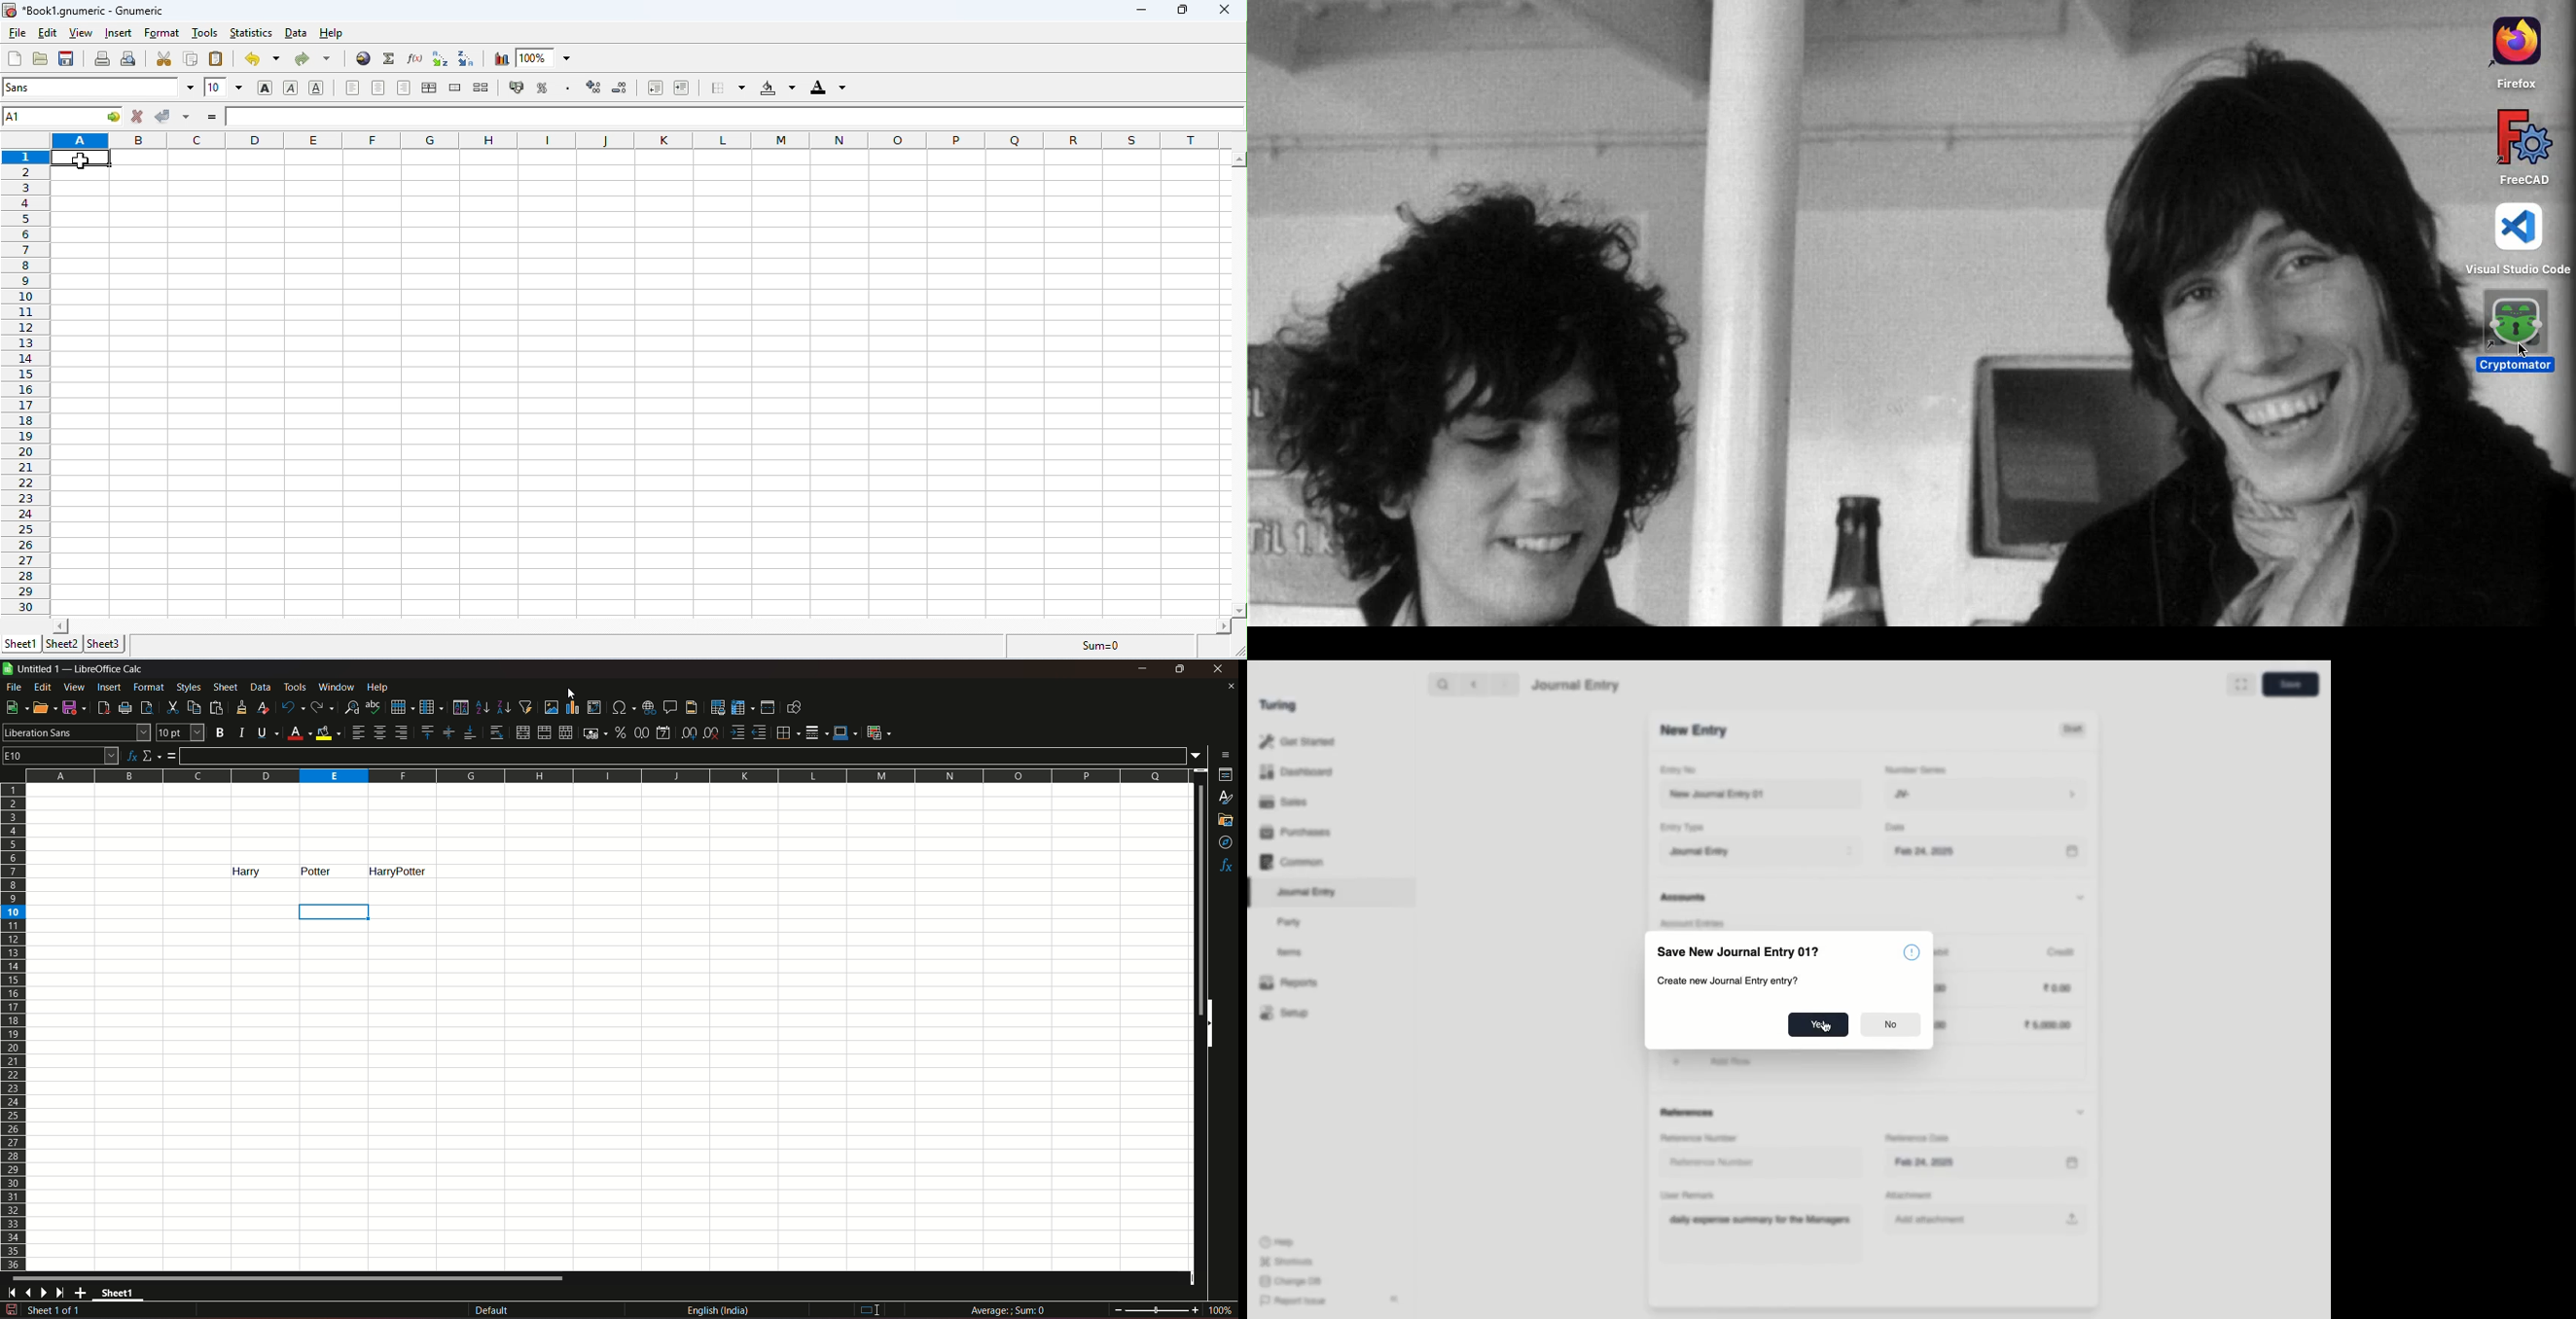 This screenshot has width=2576, height=1344. I want to click on formula, so click(172, 756).